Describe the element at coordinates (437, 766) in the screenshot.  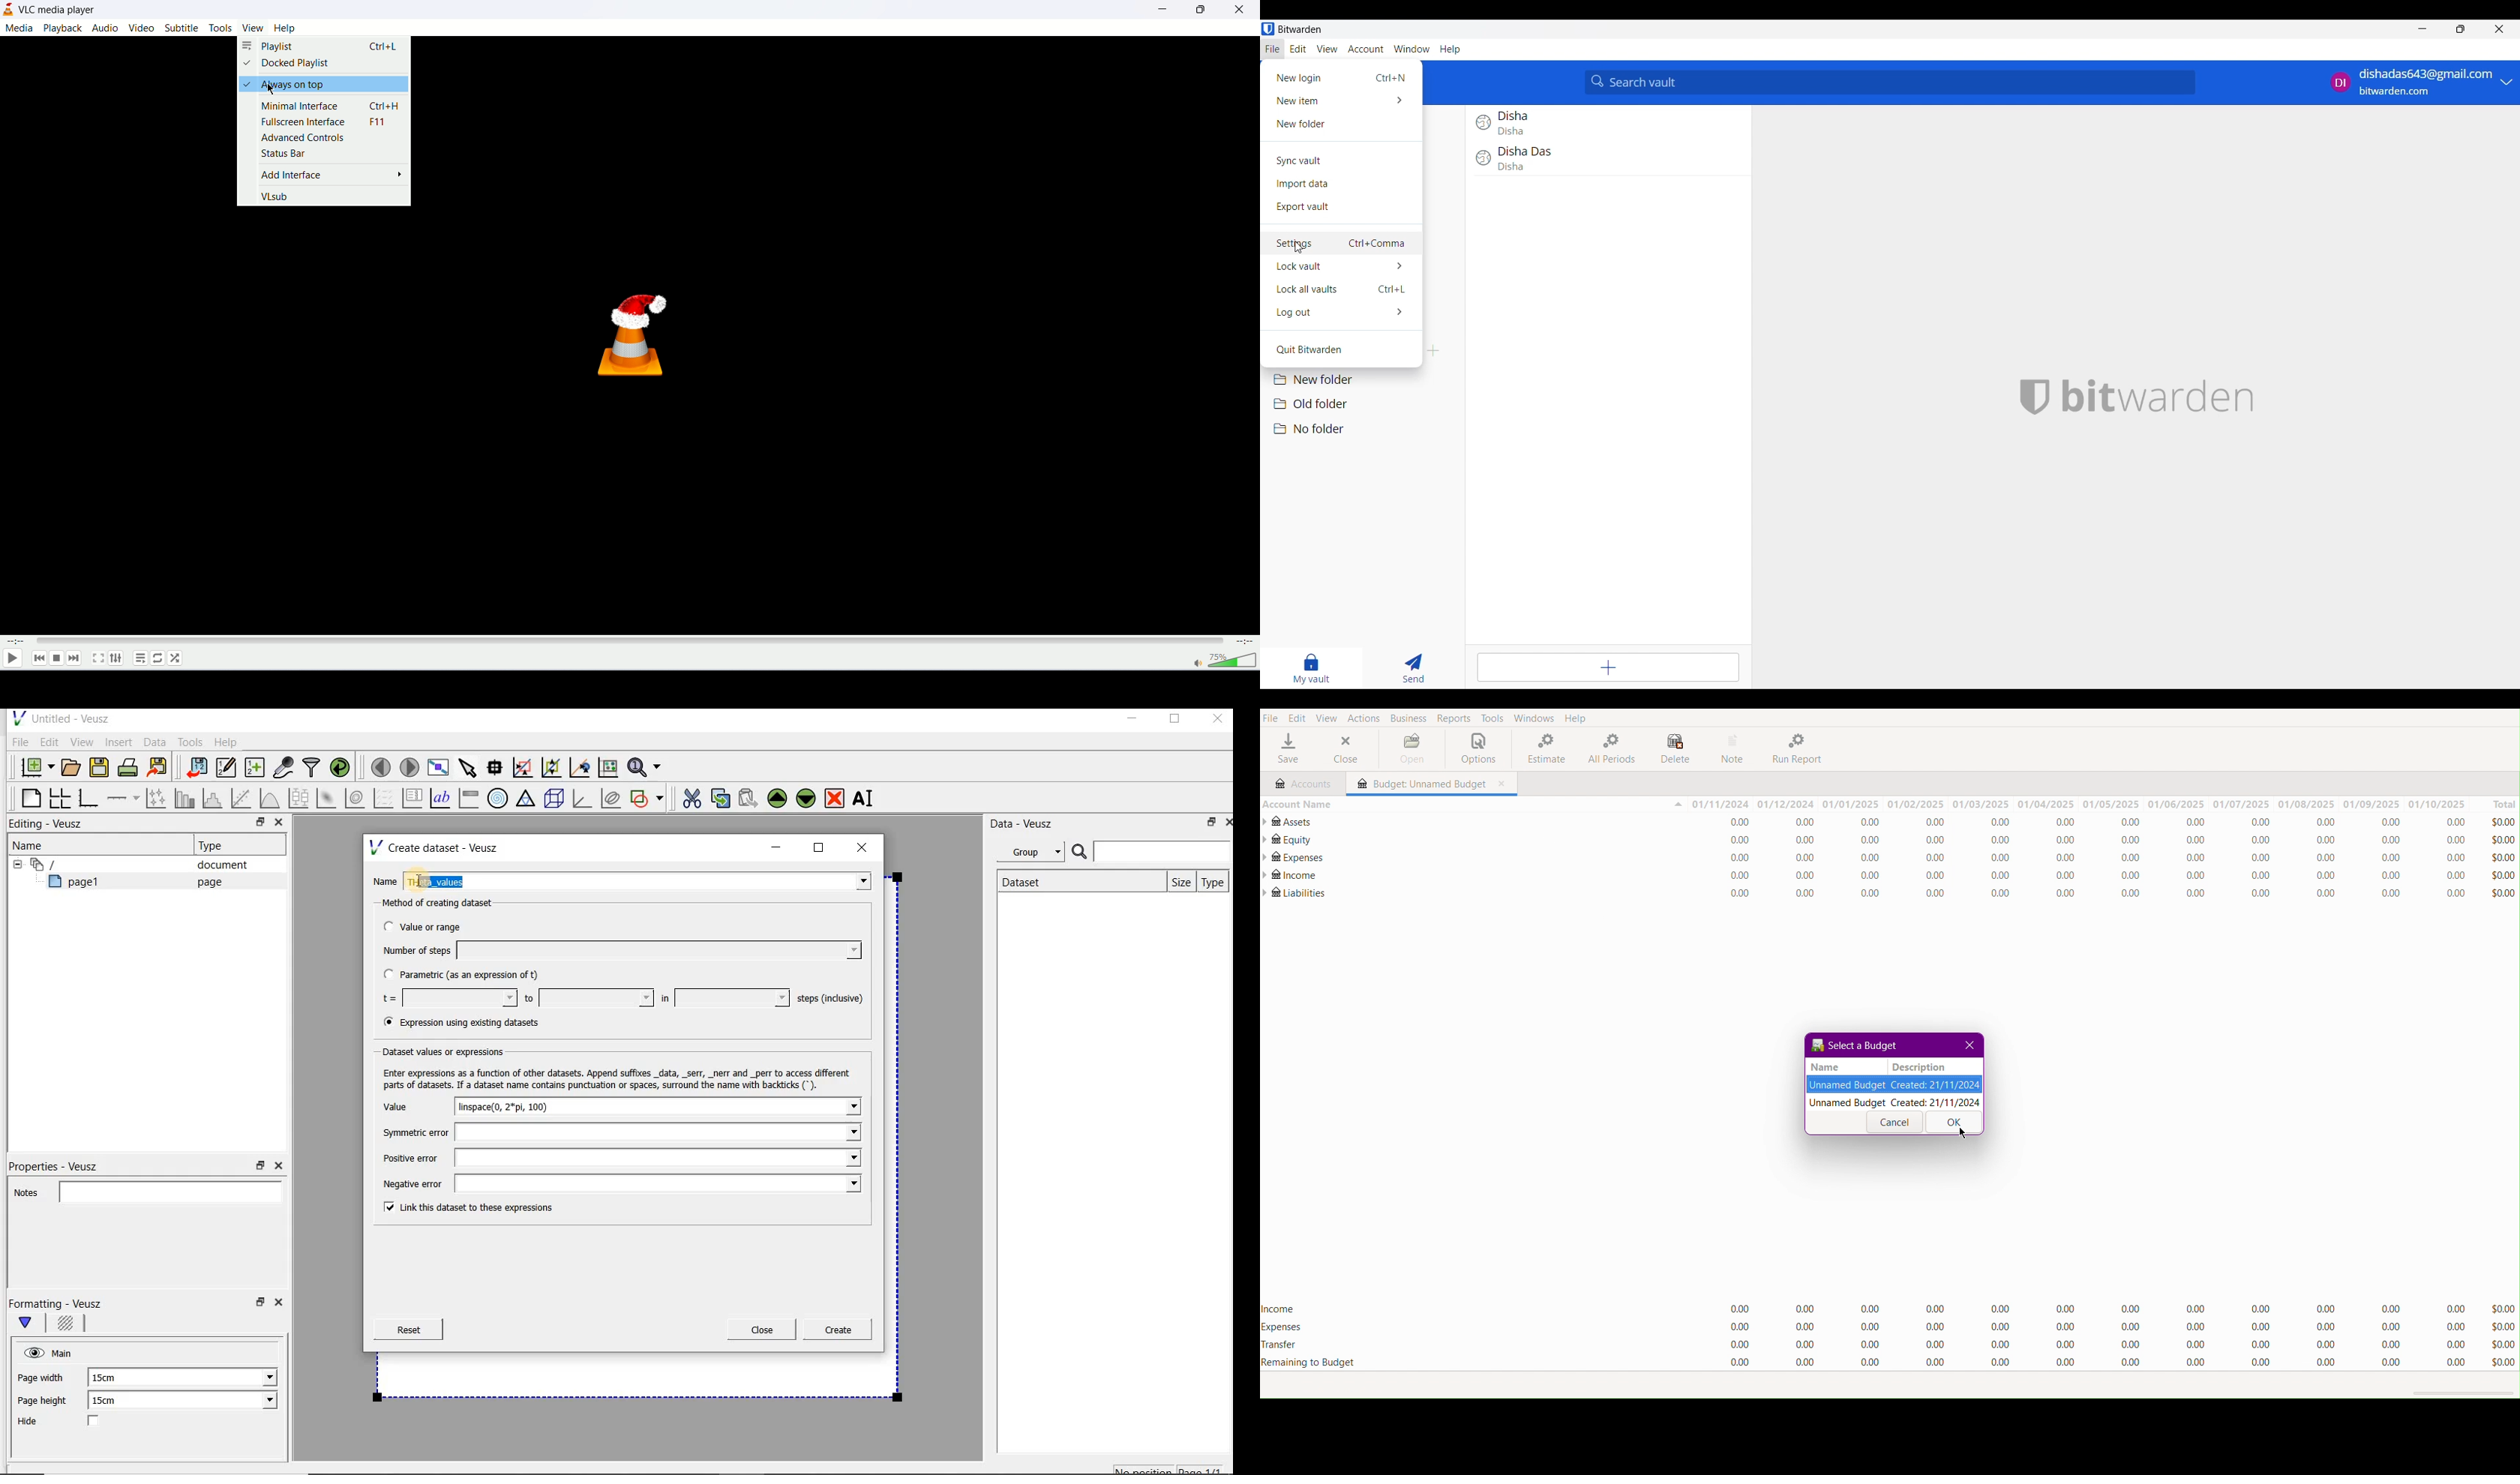
I see `view plot full screen` at that location.